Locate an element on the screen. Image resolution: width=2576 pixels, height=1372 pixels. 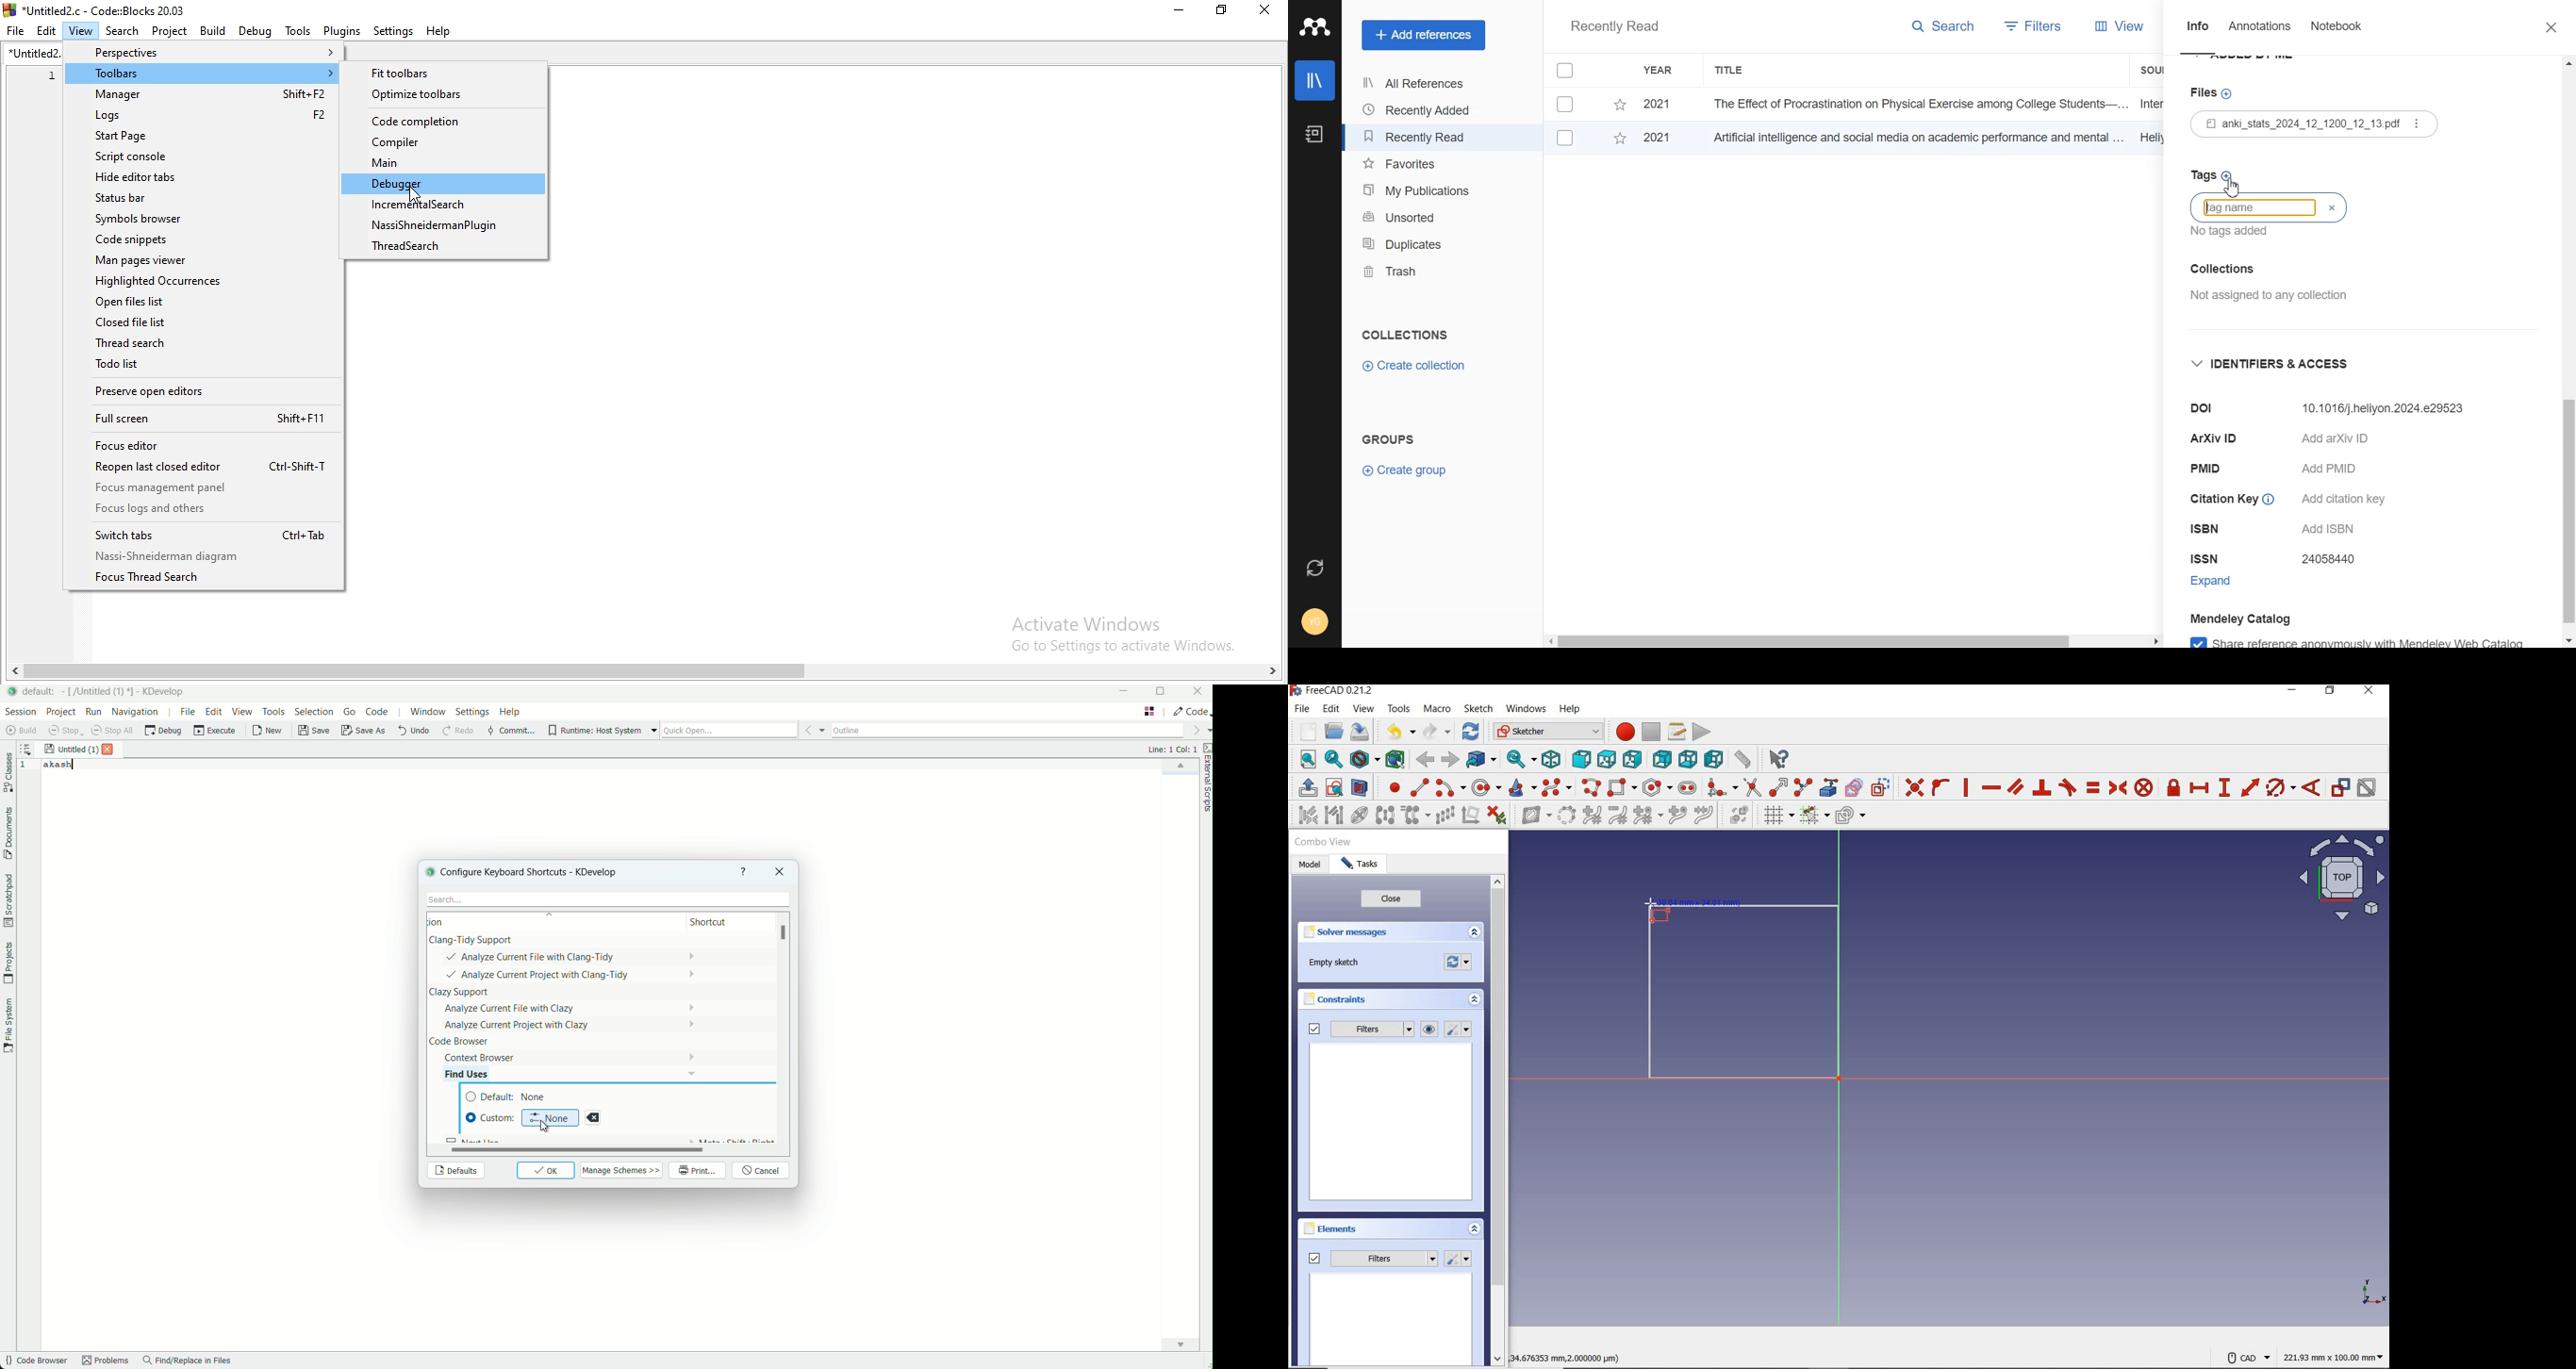
expand is located at coordinates (1474, 933).